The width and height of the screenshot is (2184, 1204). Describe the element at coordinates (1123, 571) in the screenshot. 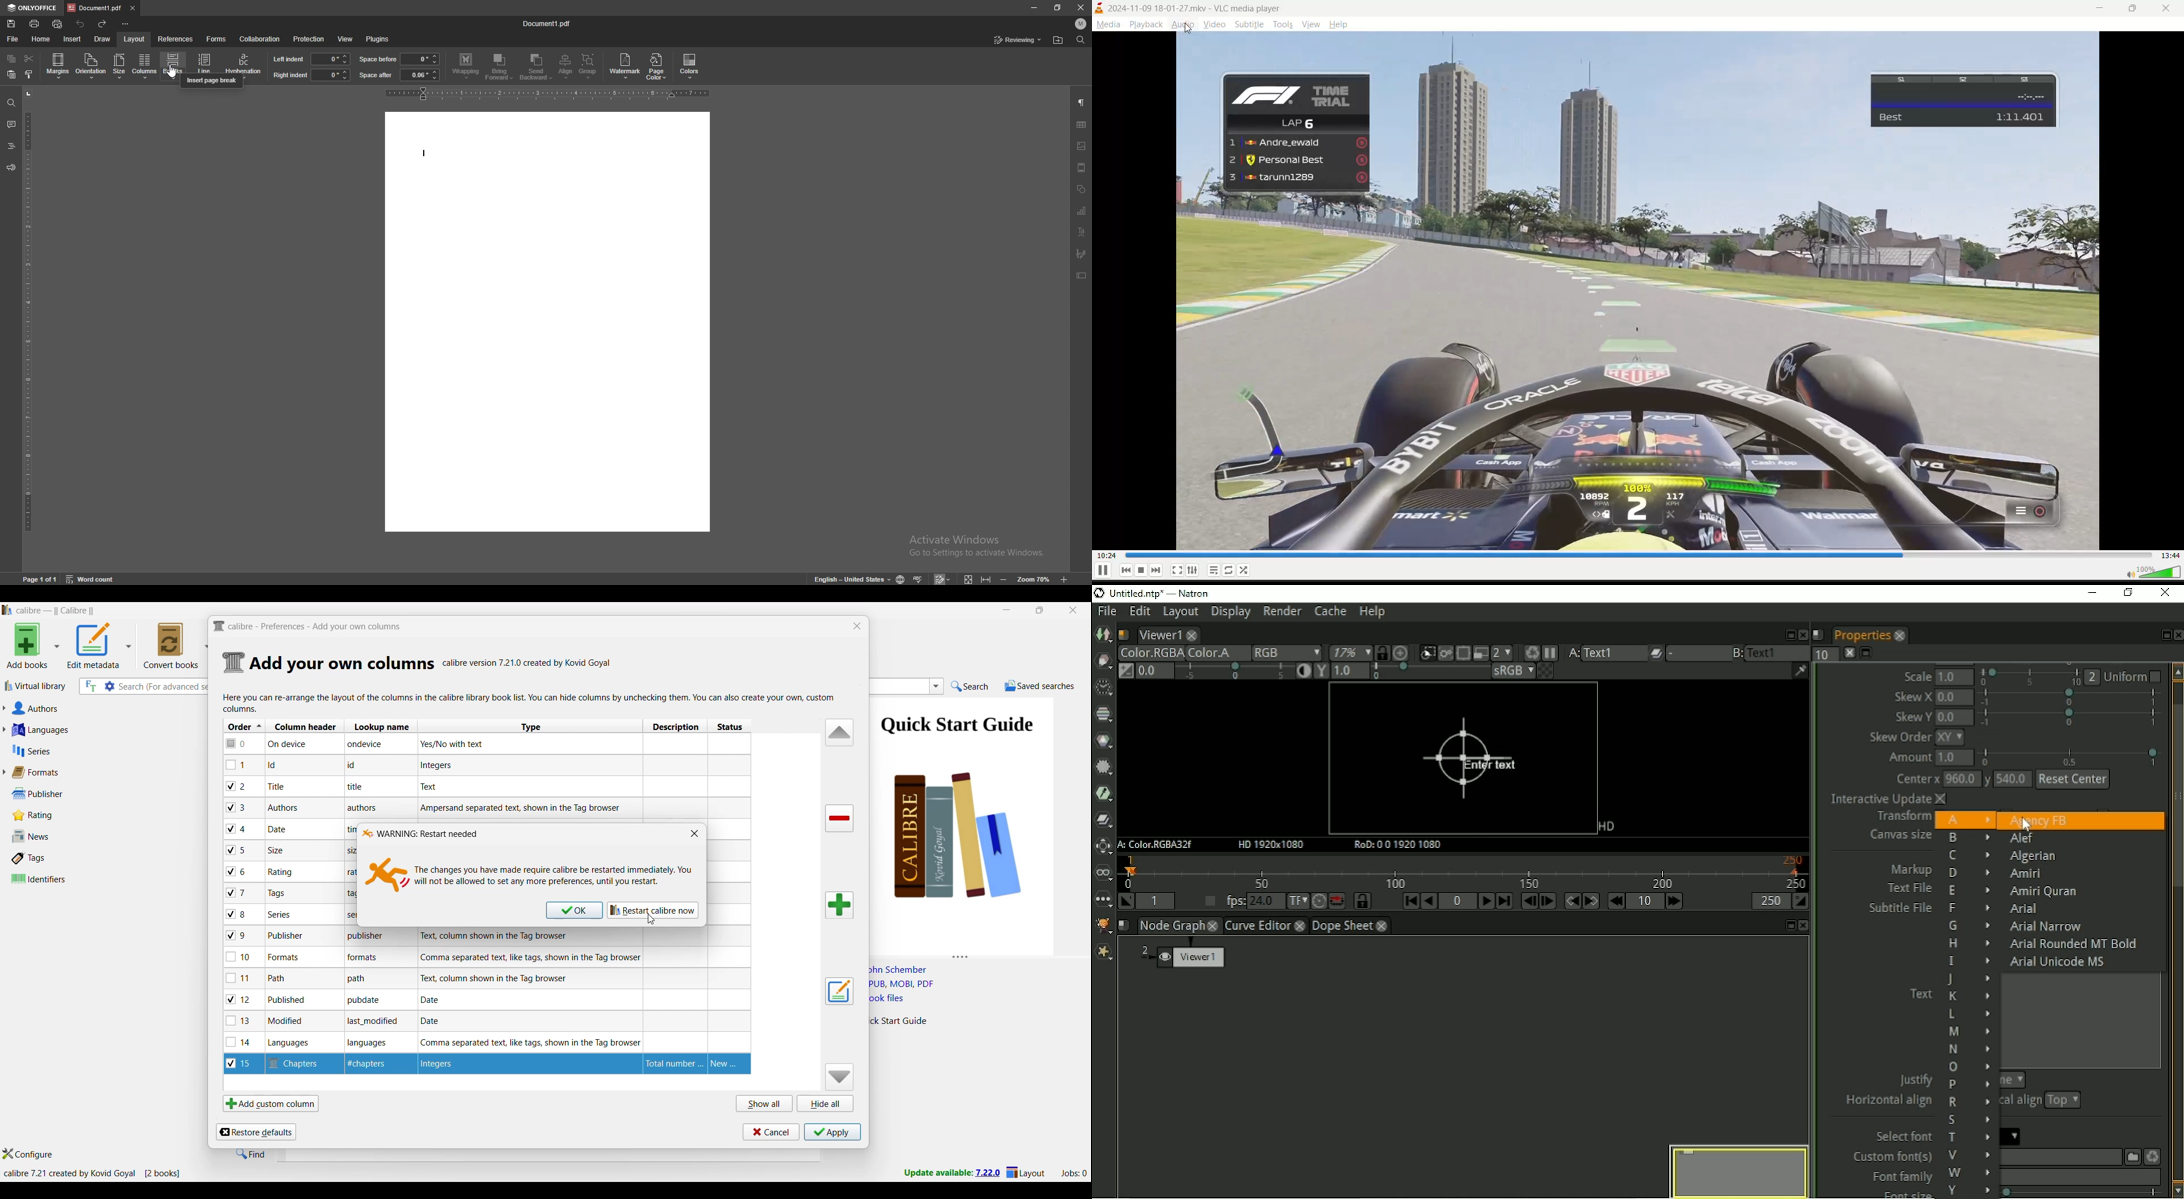

I see `previous` at that location.